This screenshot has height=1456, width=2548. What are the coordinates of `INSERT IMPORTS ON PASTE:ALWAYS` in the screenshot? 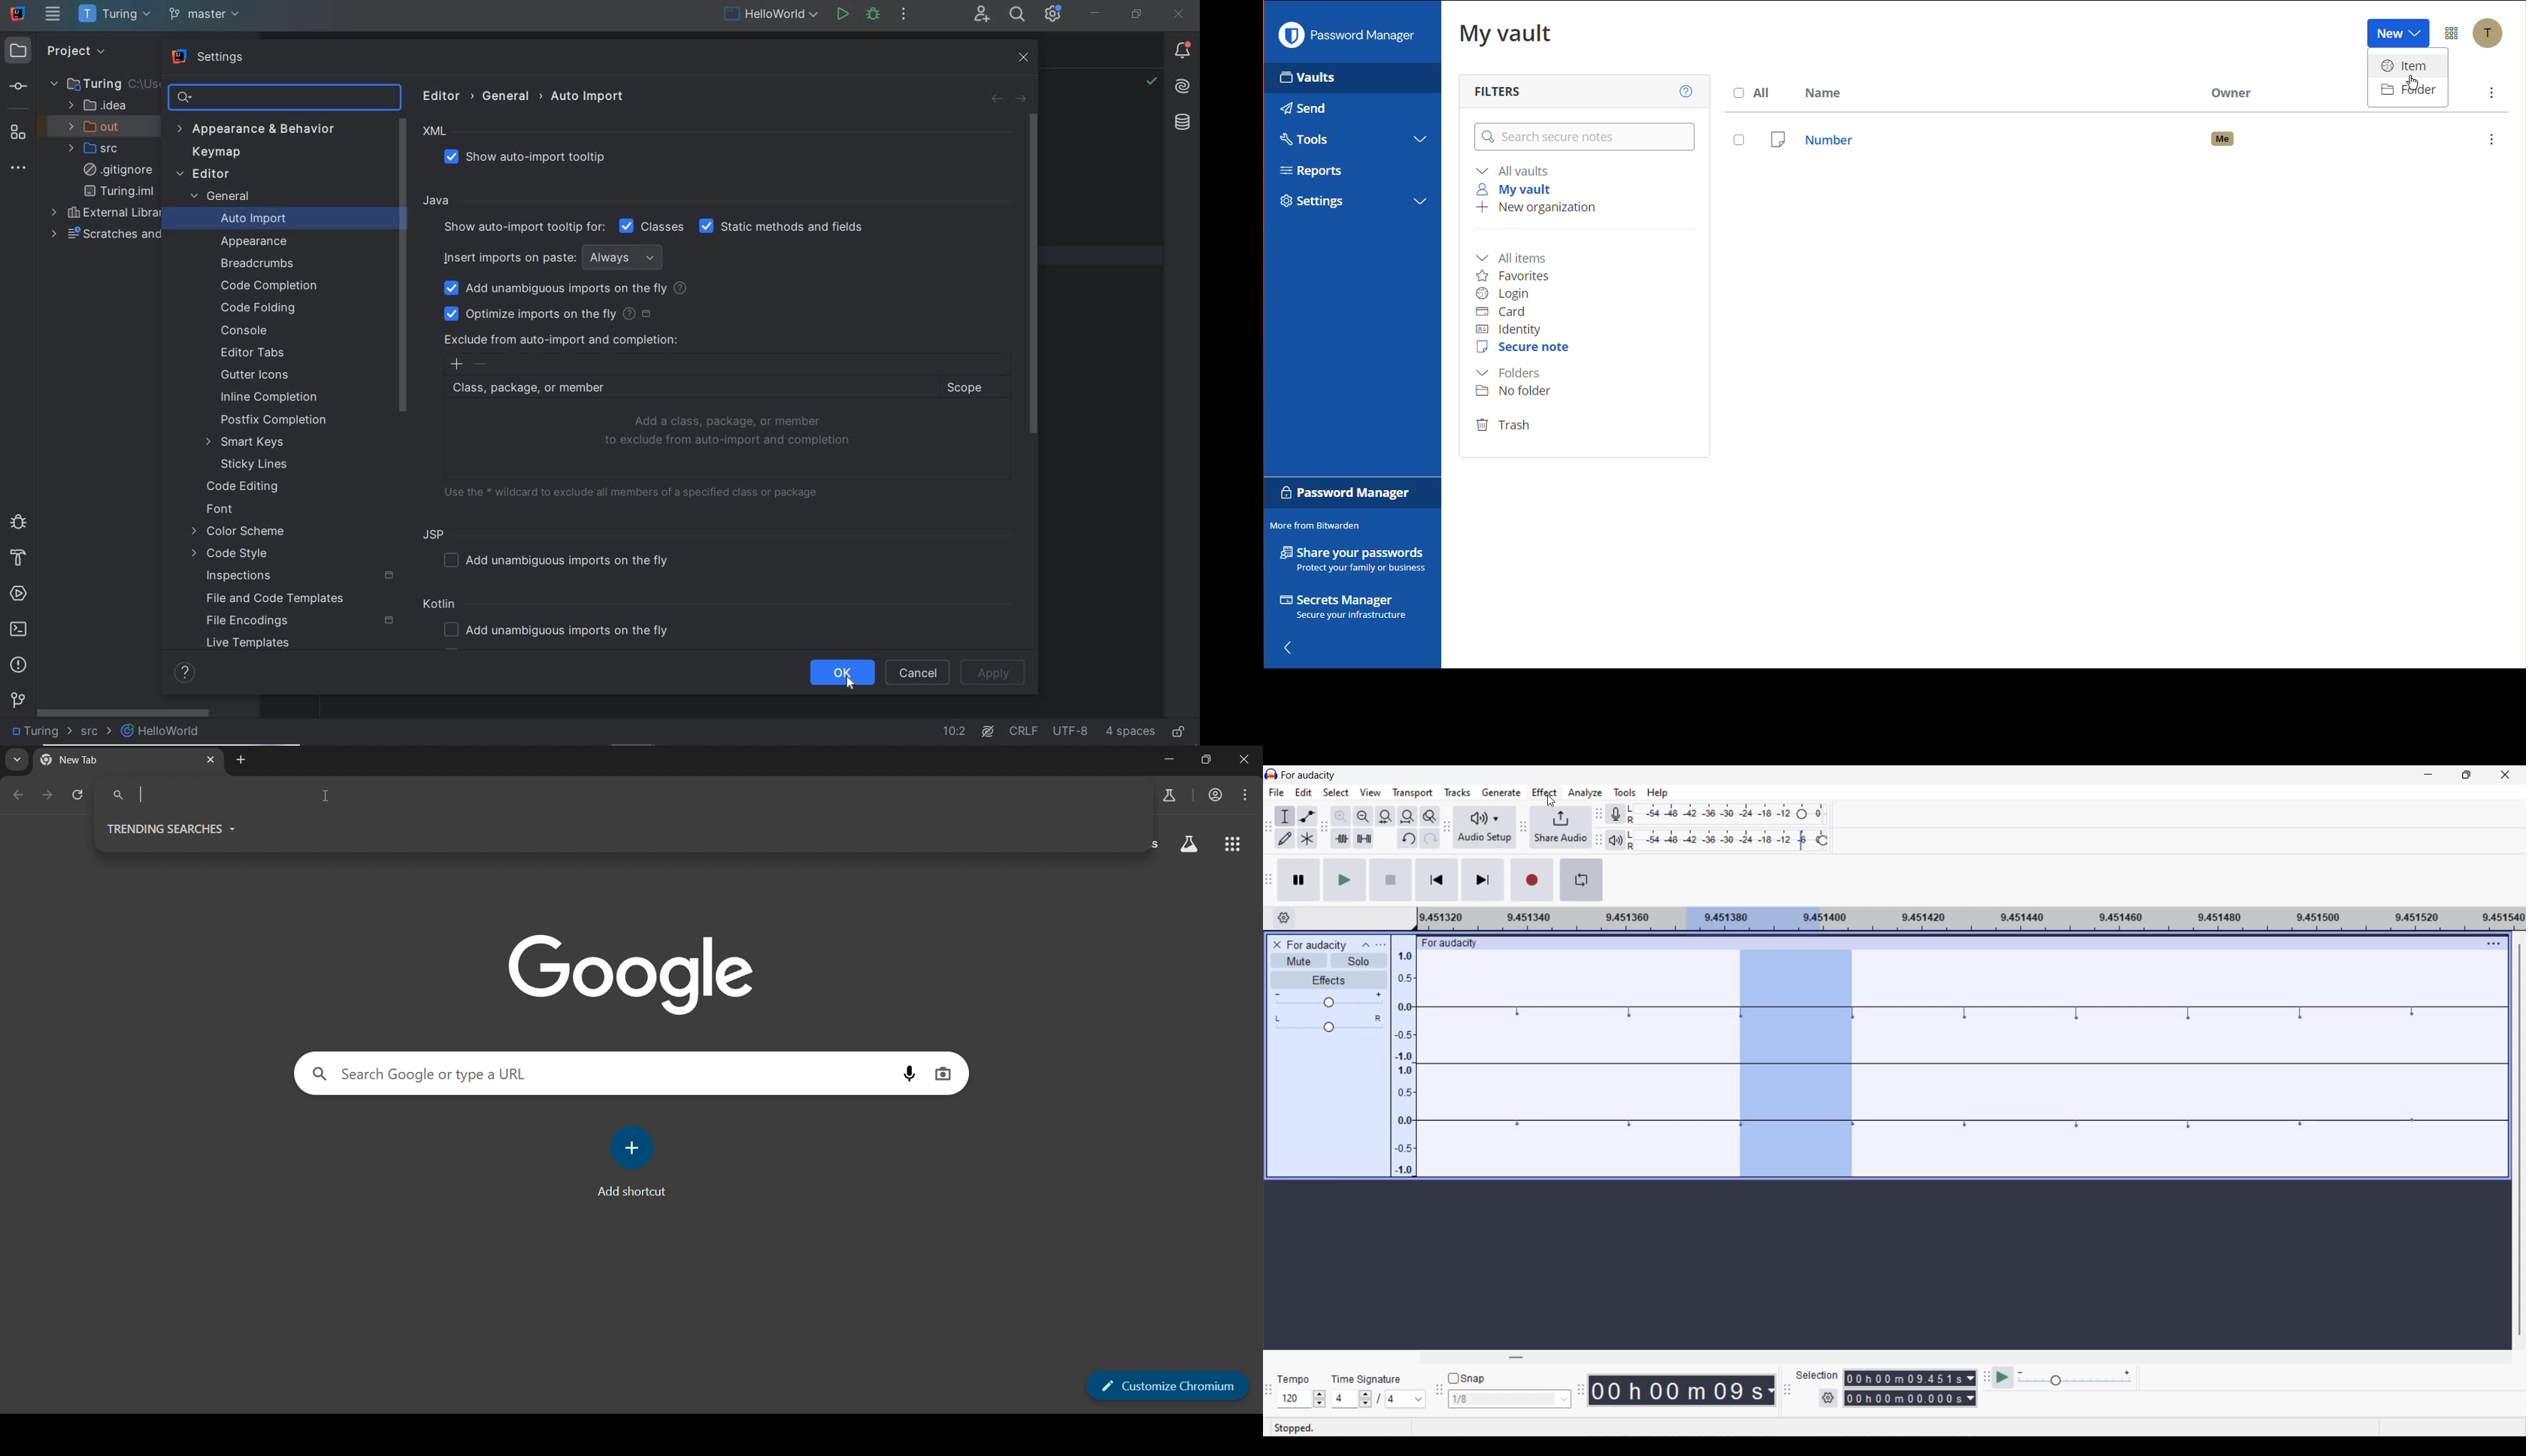 It's located at (556, 256).